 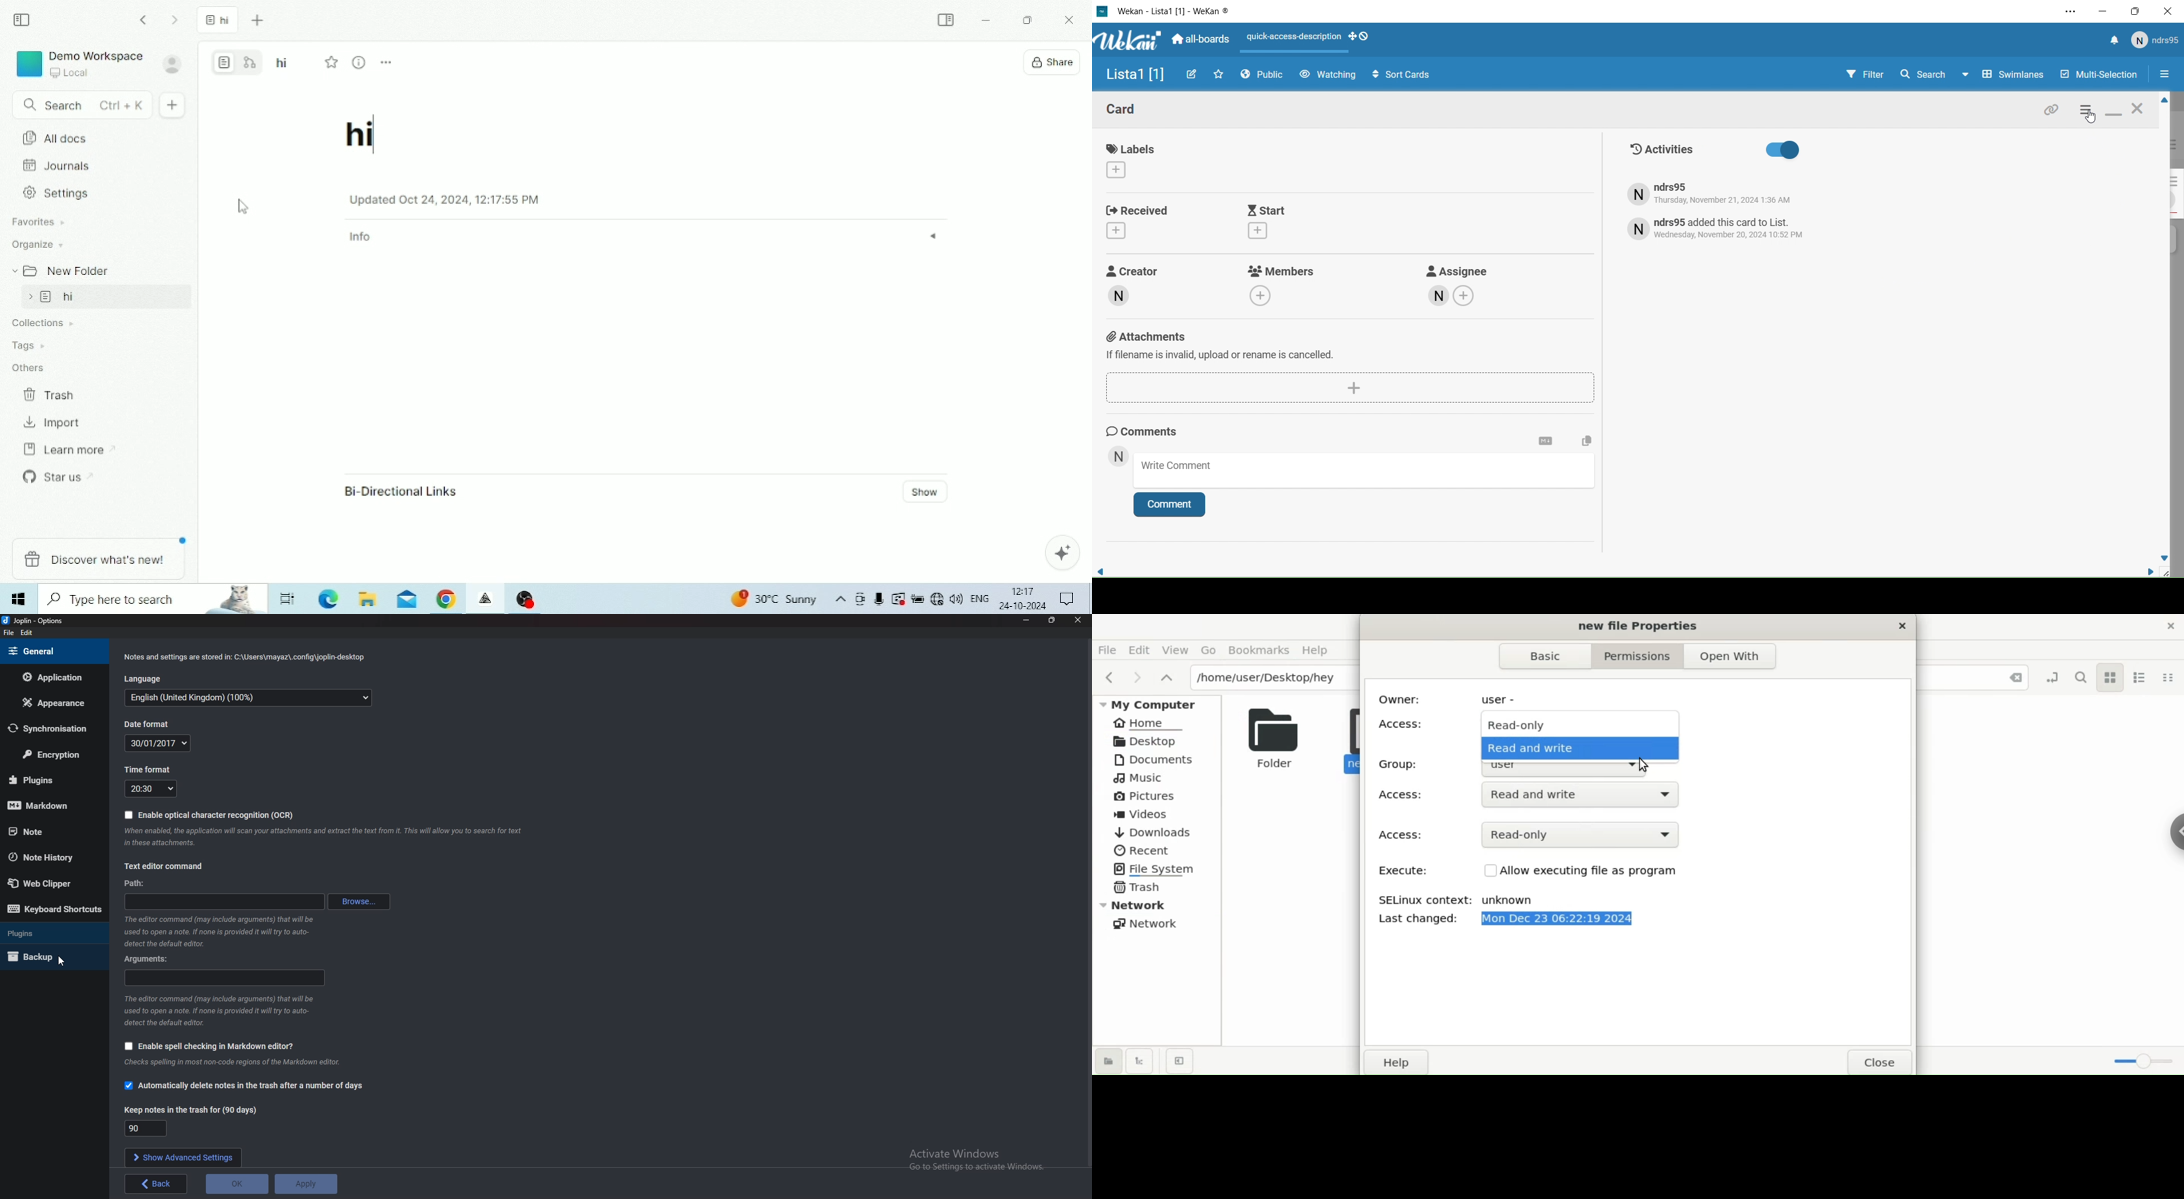 I want to click on info, so click(x=222, y=931).